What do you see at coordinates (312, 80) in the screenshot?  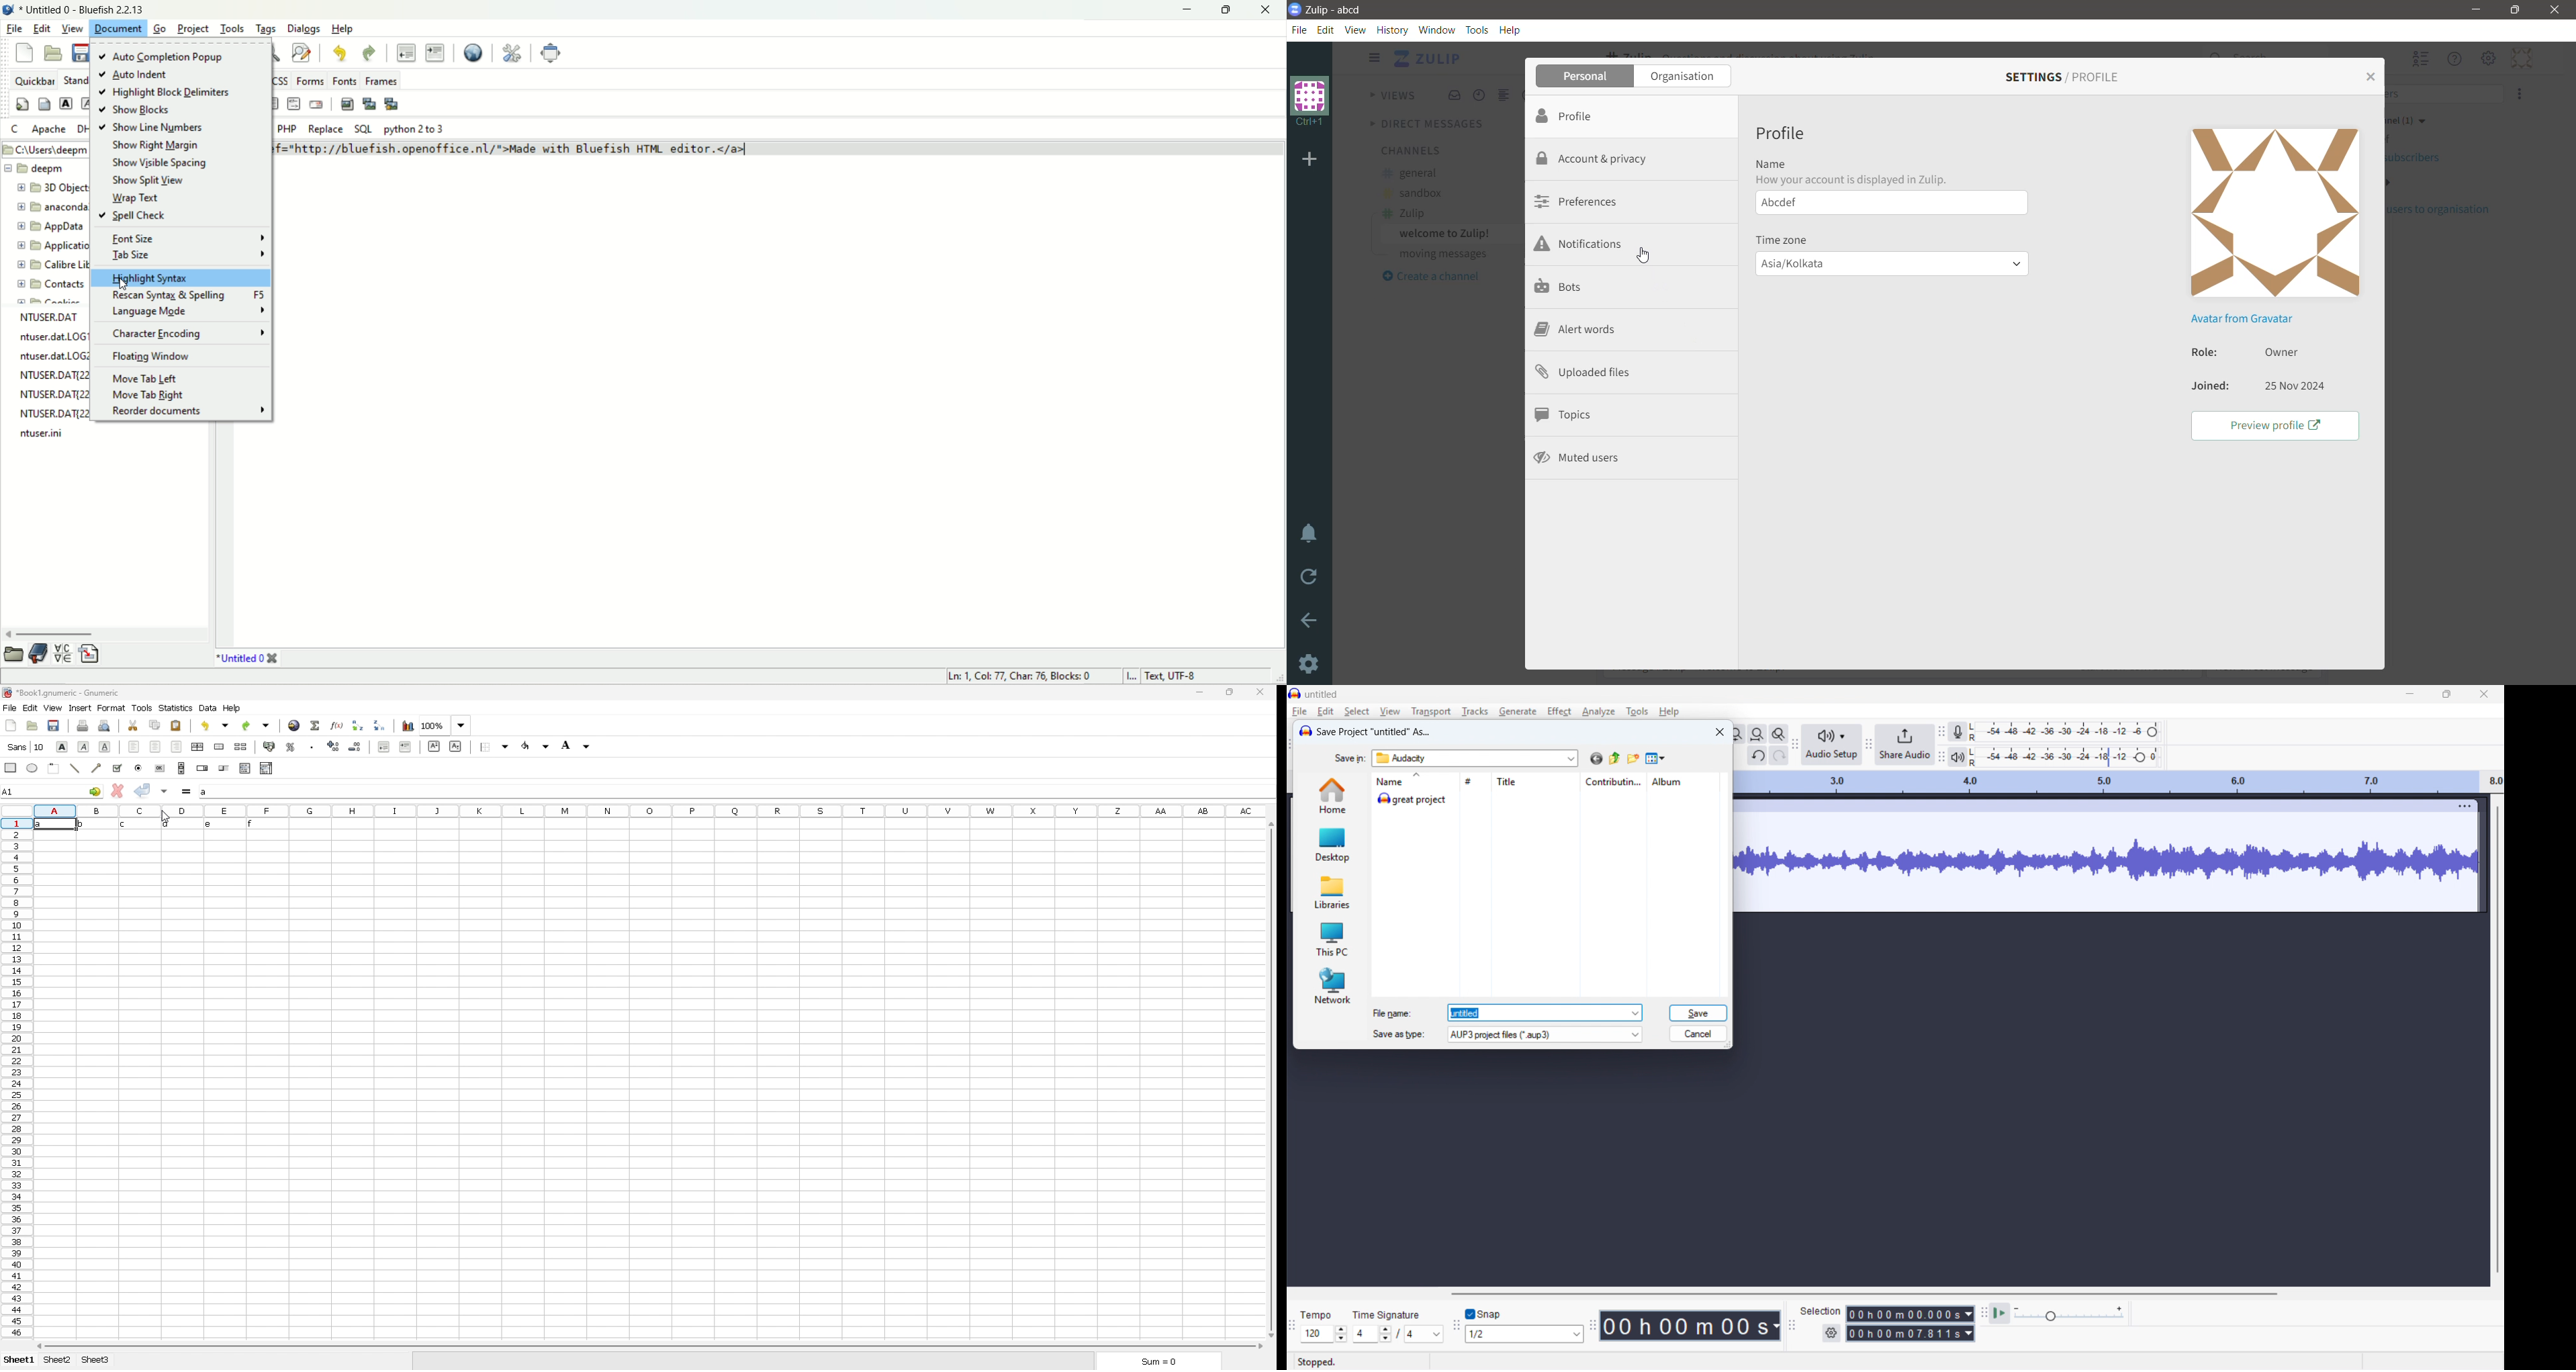 I see `forms` at bounding box center [312, 80].